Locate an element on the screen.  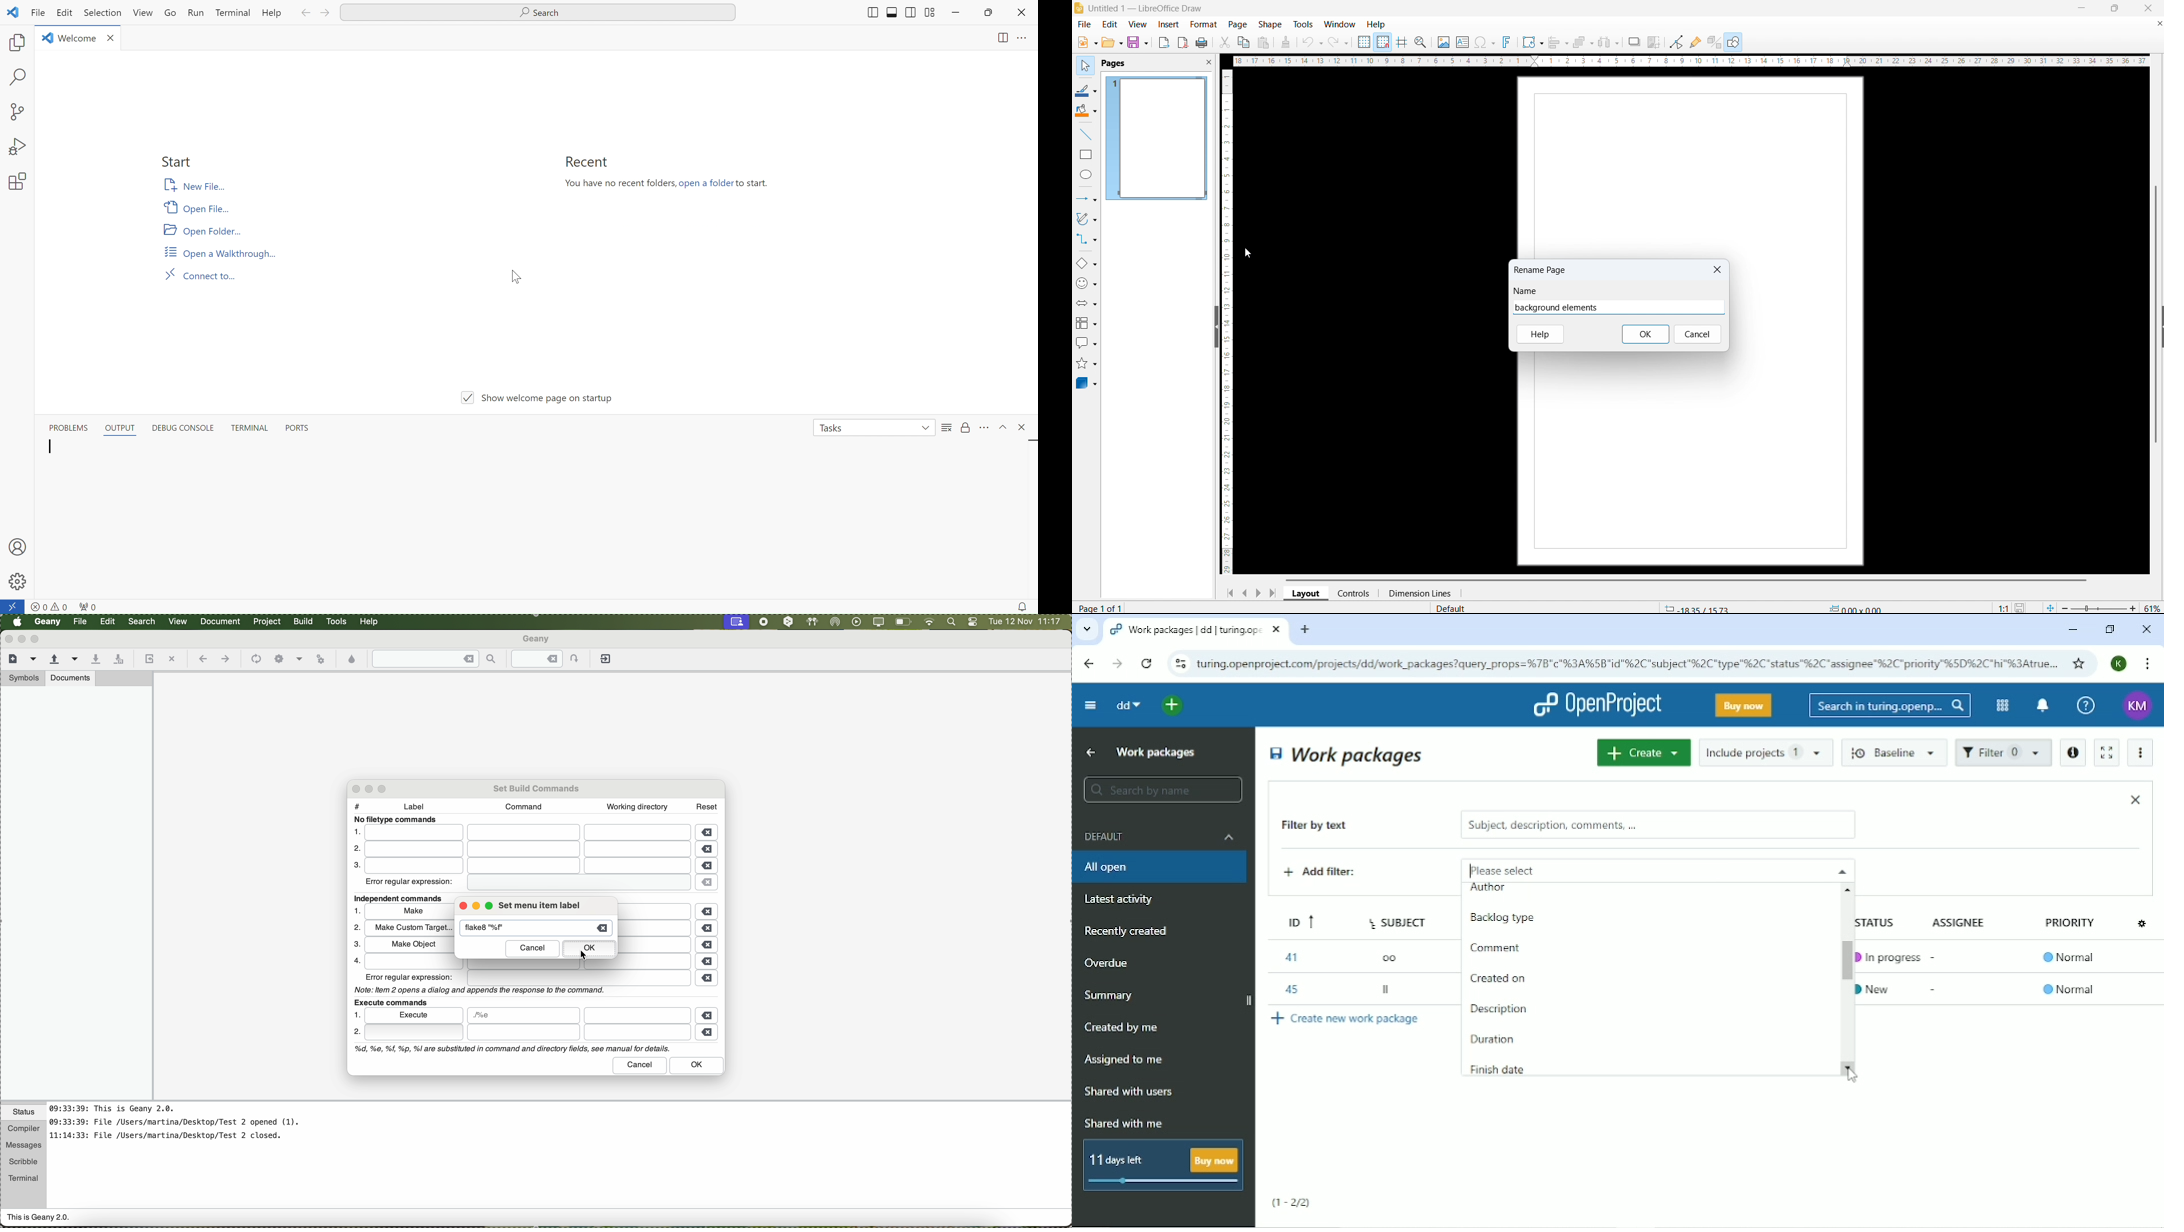
lines and arrows is located at coordinates (1086, 199).